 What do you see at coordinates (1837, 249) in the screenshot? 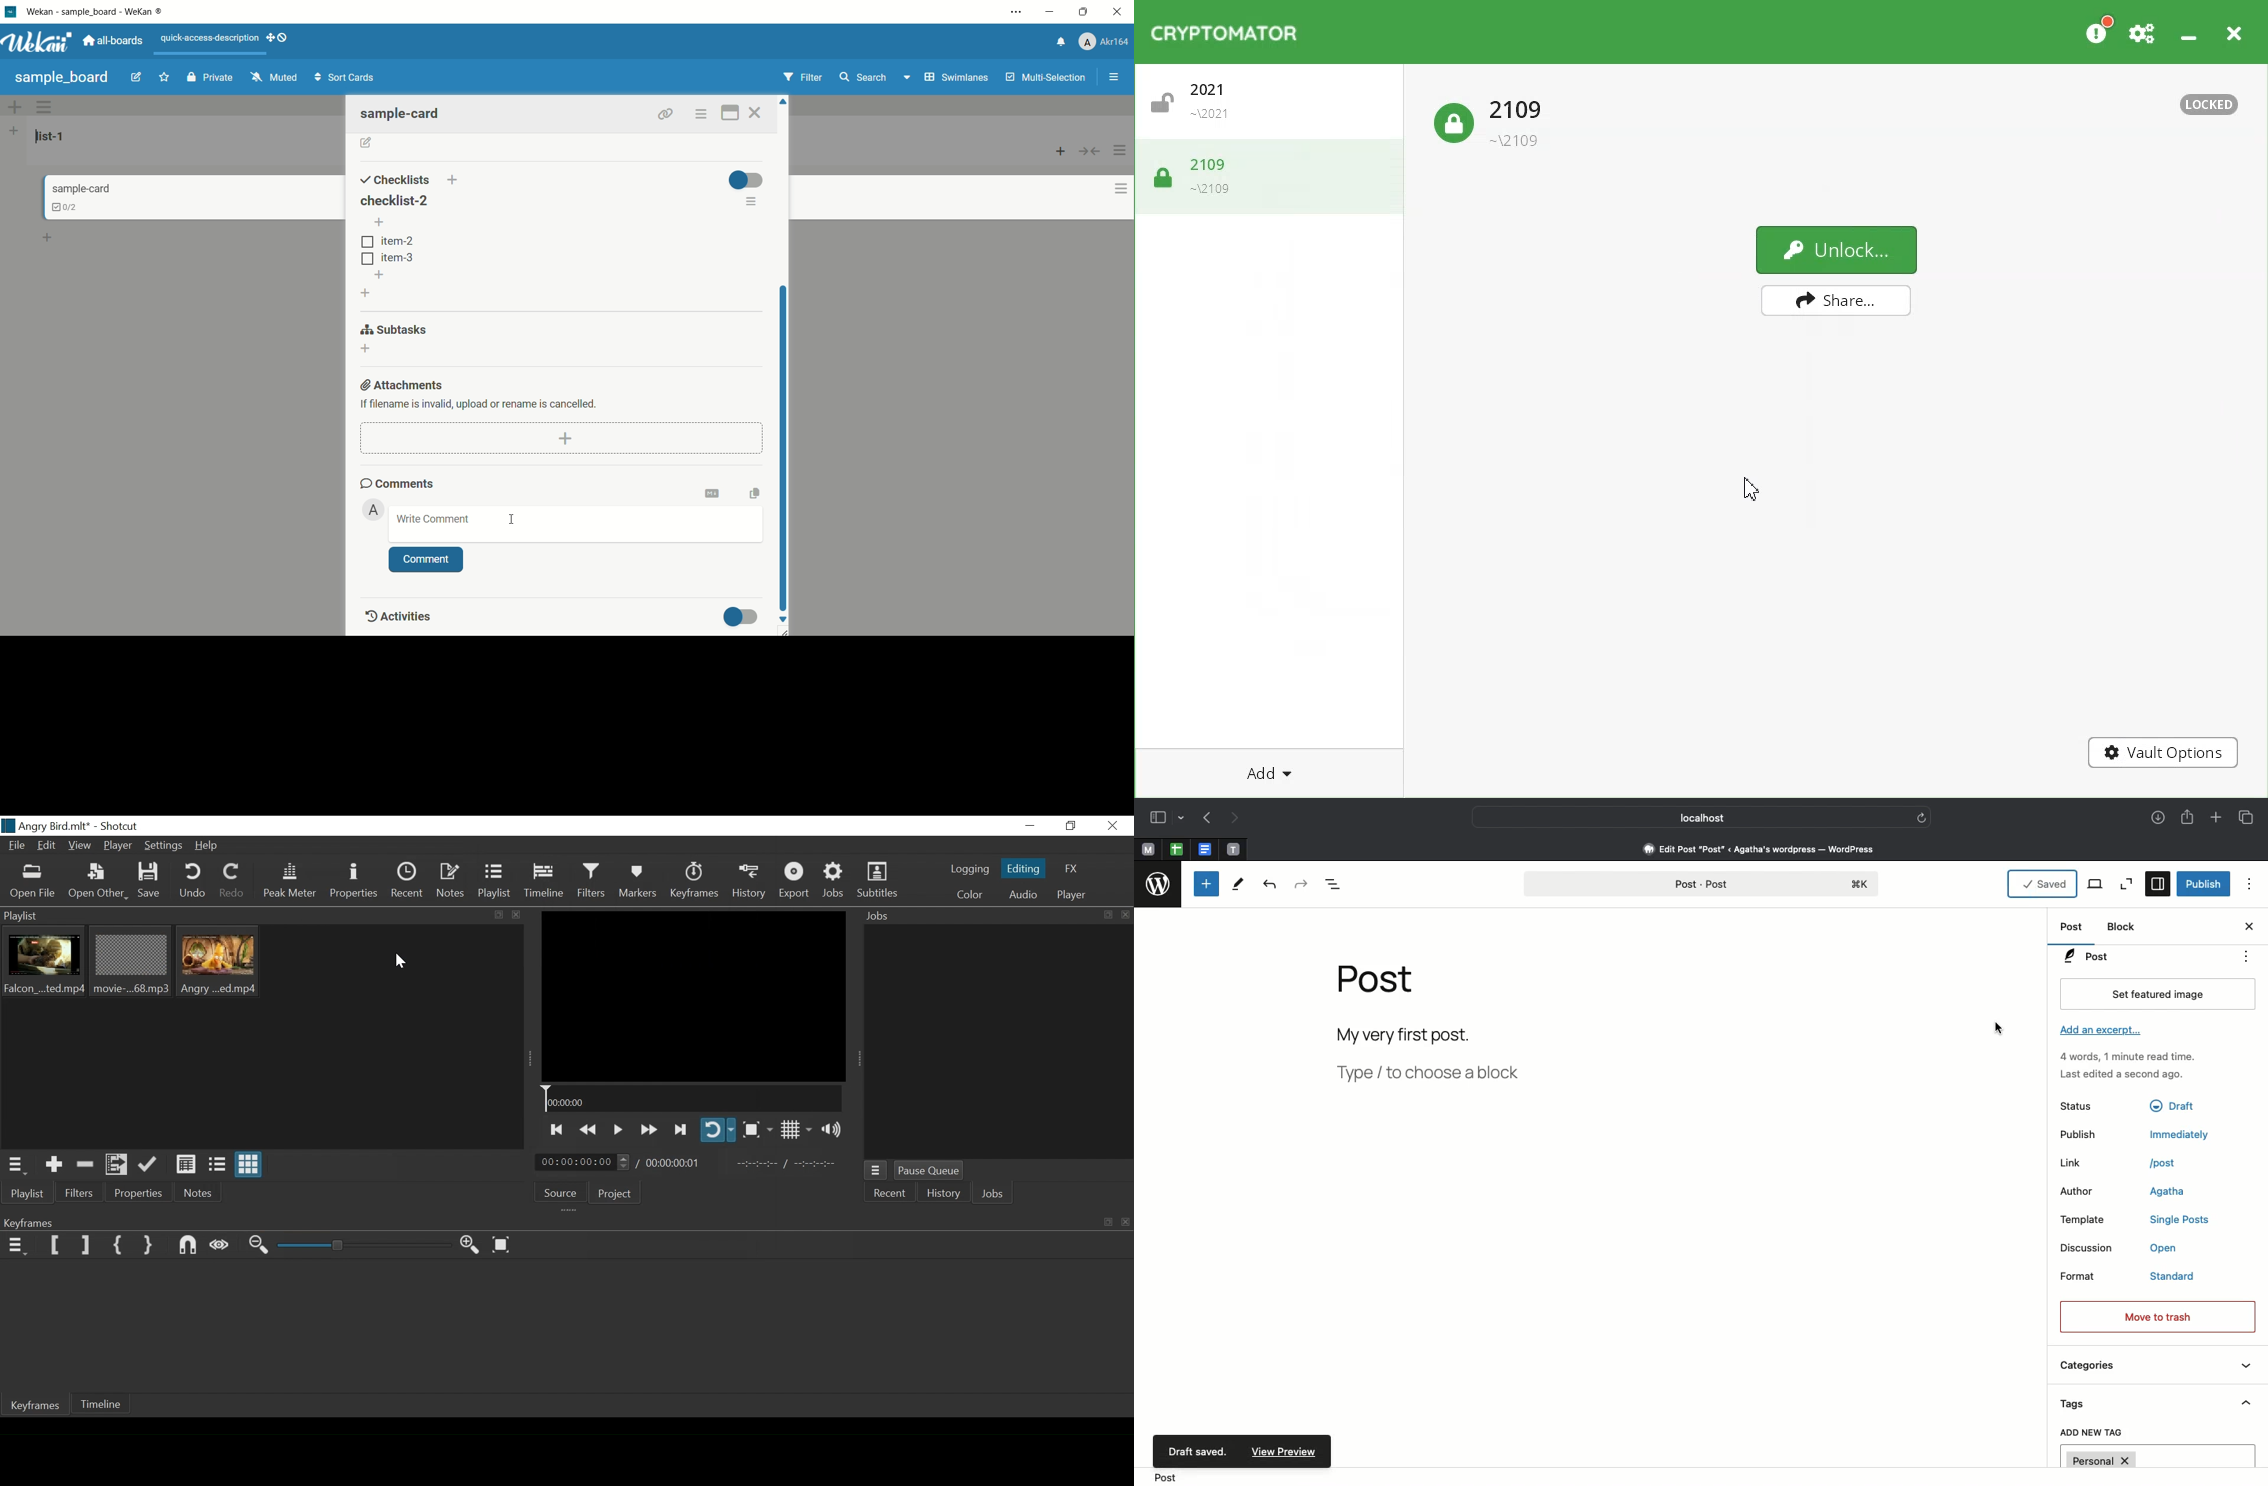
I see `Unlock` at bounding box center [1837, 249].